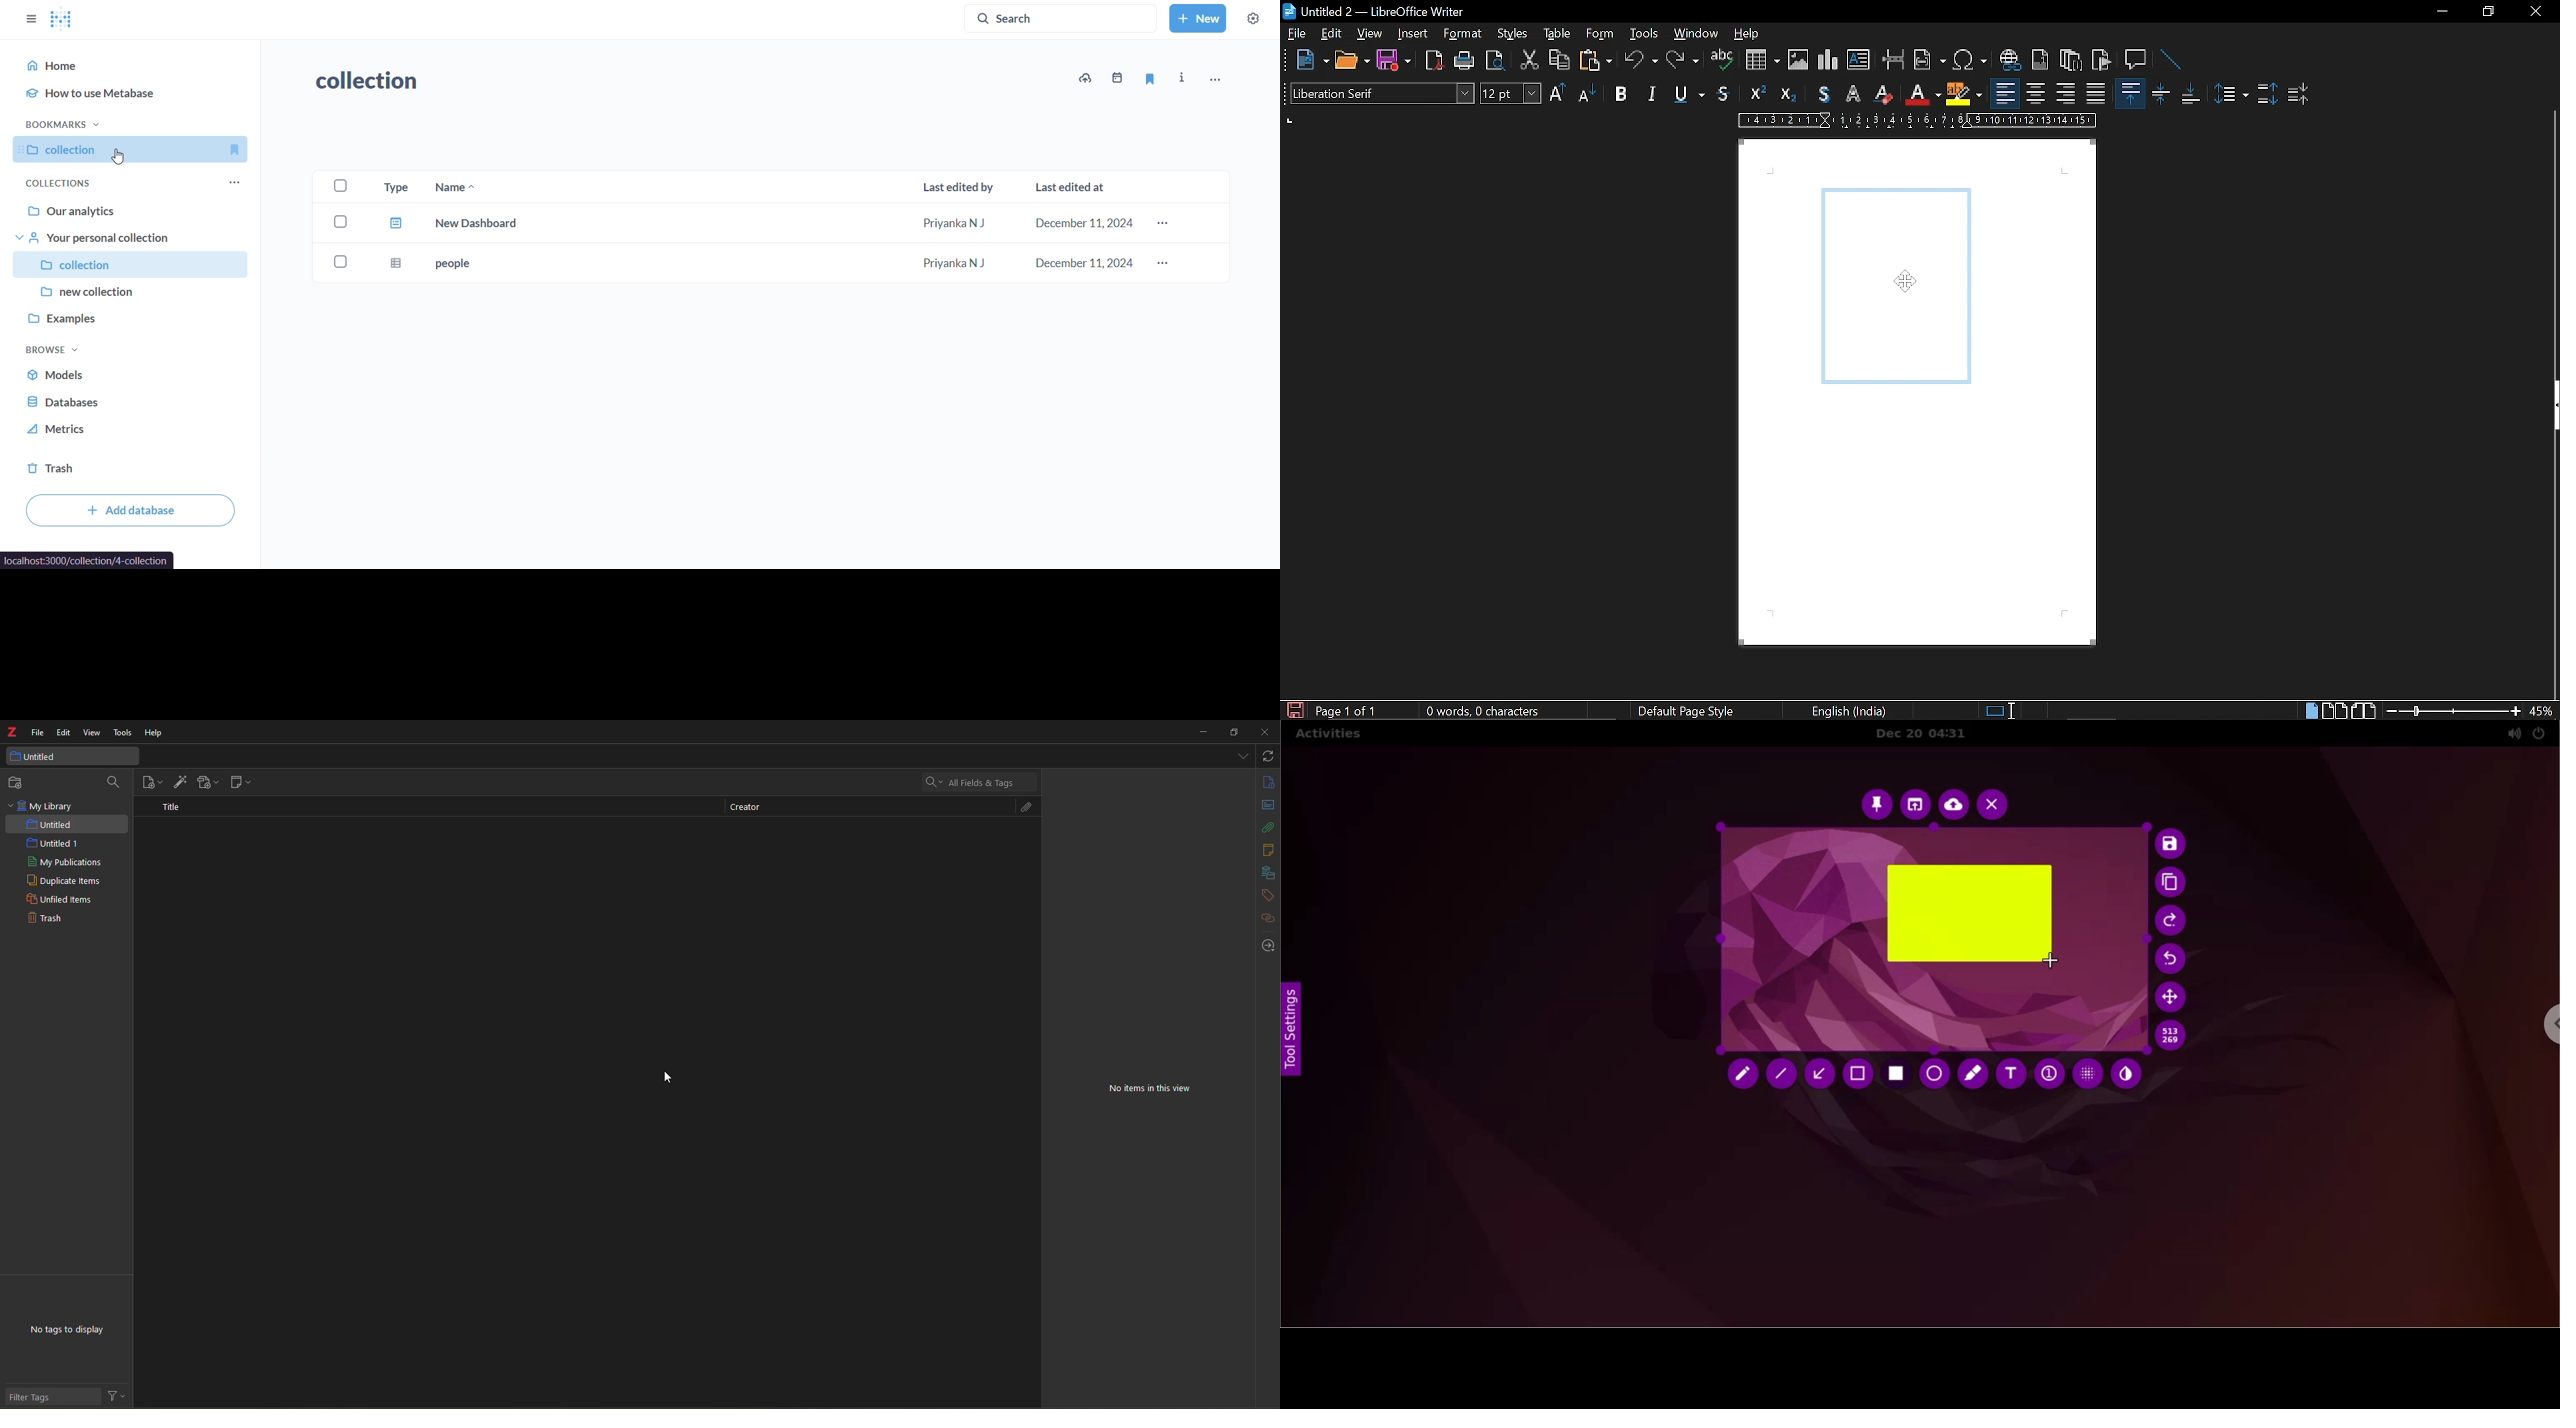  What do you see at coordinates (65, 863) in the screenshot?
I see `my publications` at bounding box center [65, 863].